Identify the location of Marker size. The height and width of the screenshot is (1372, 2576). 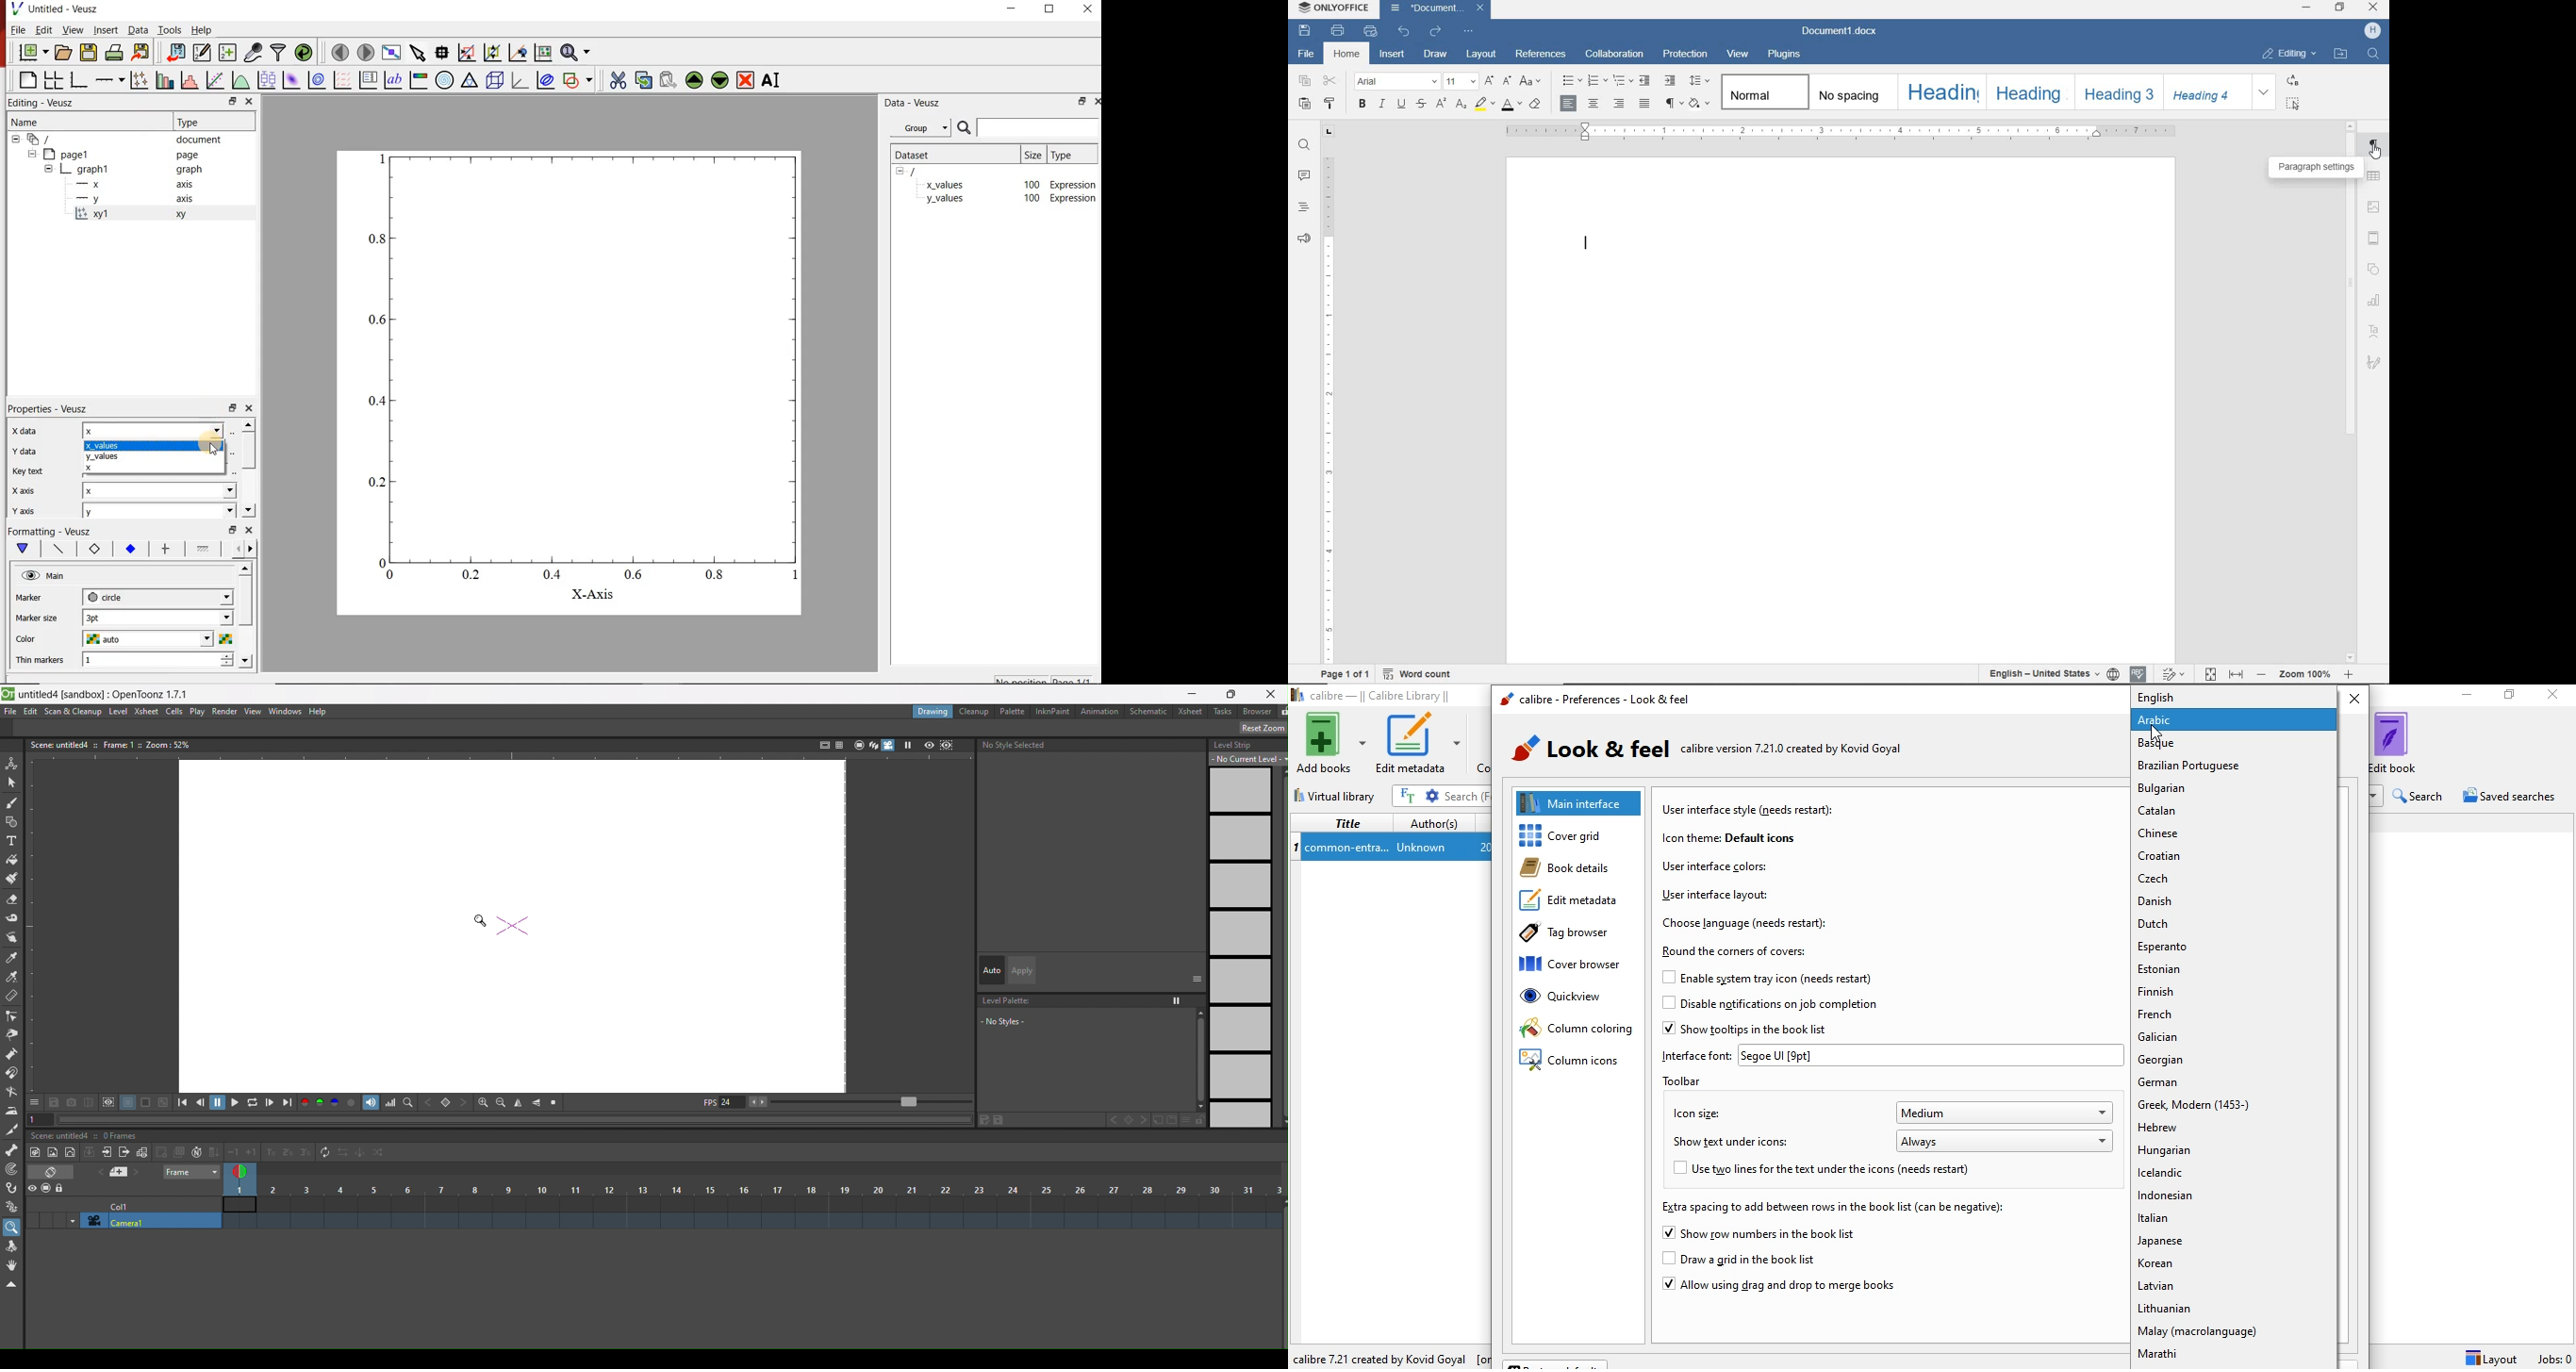
(35, 619).